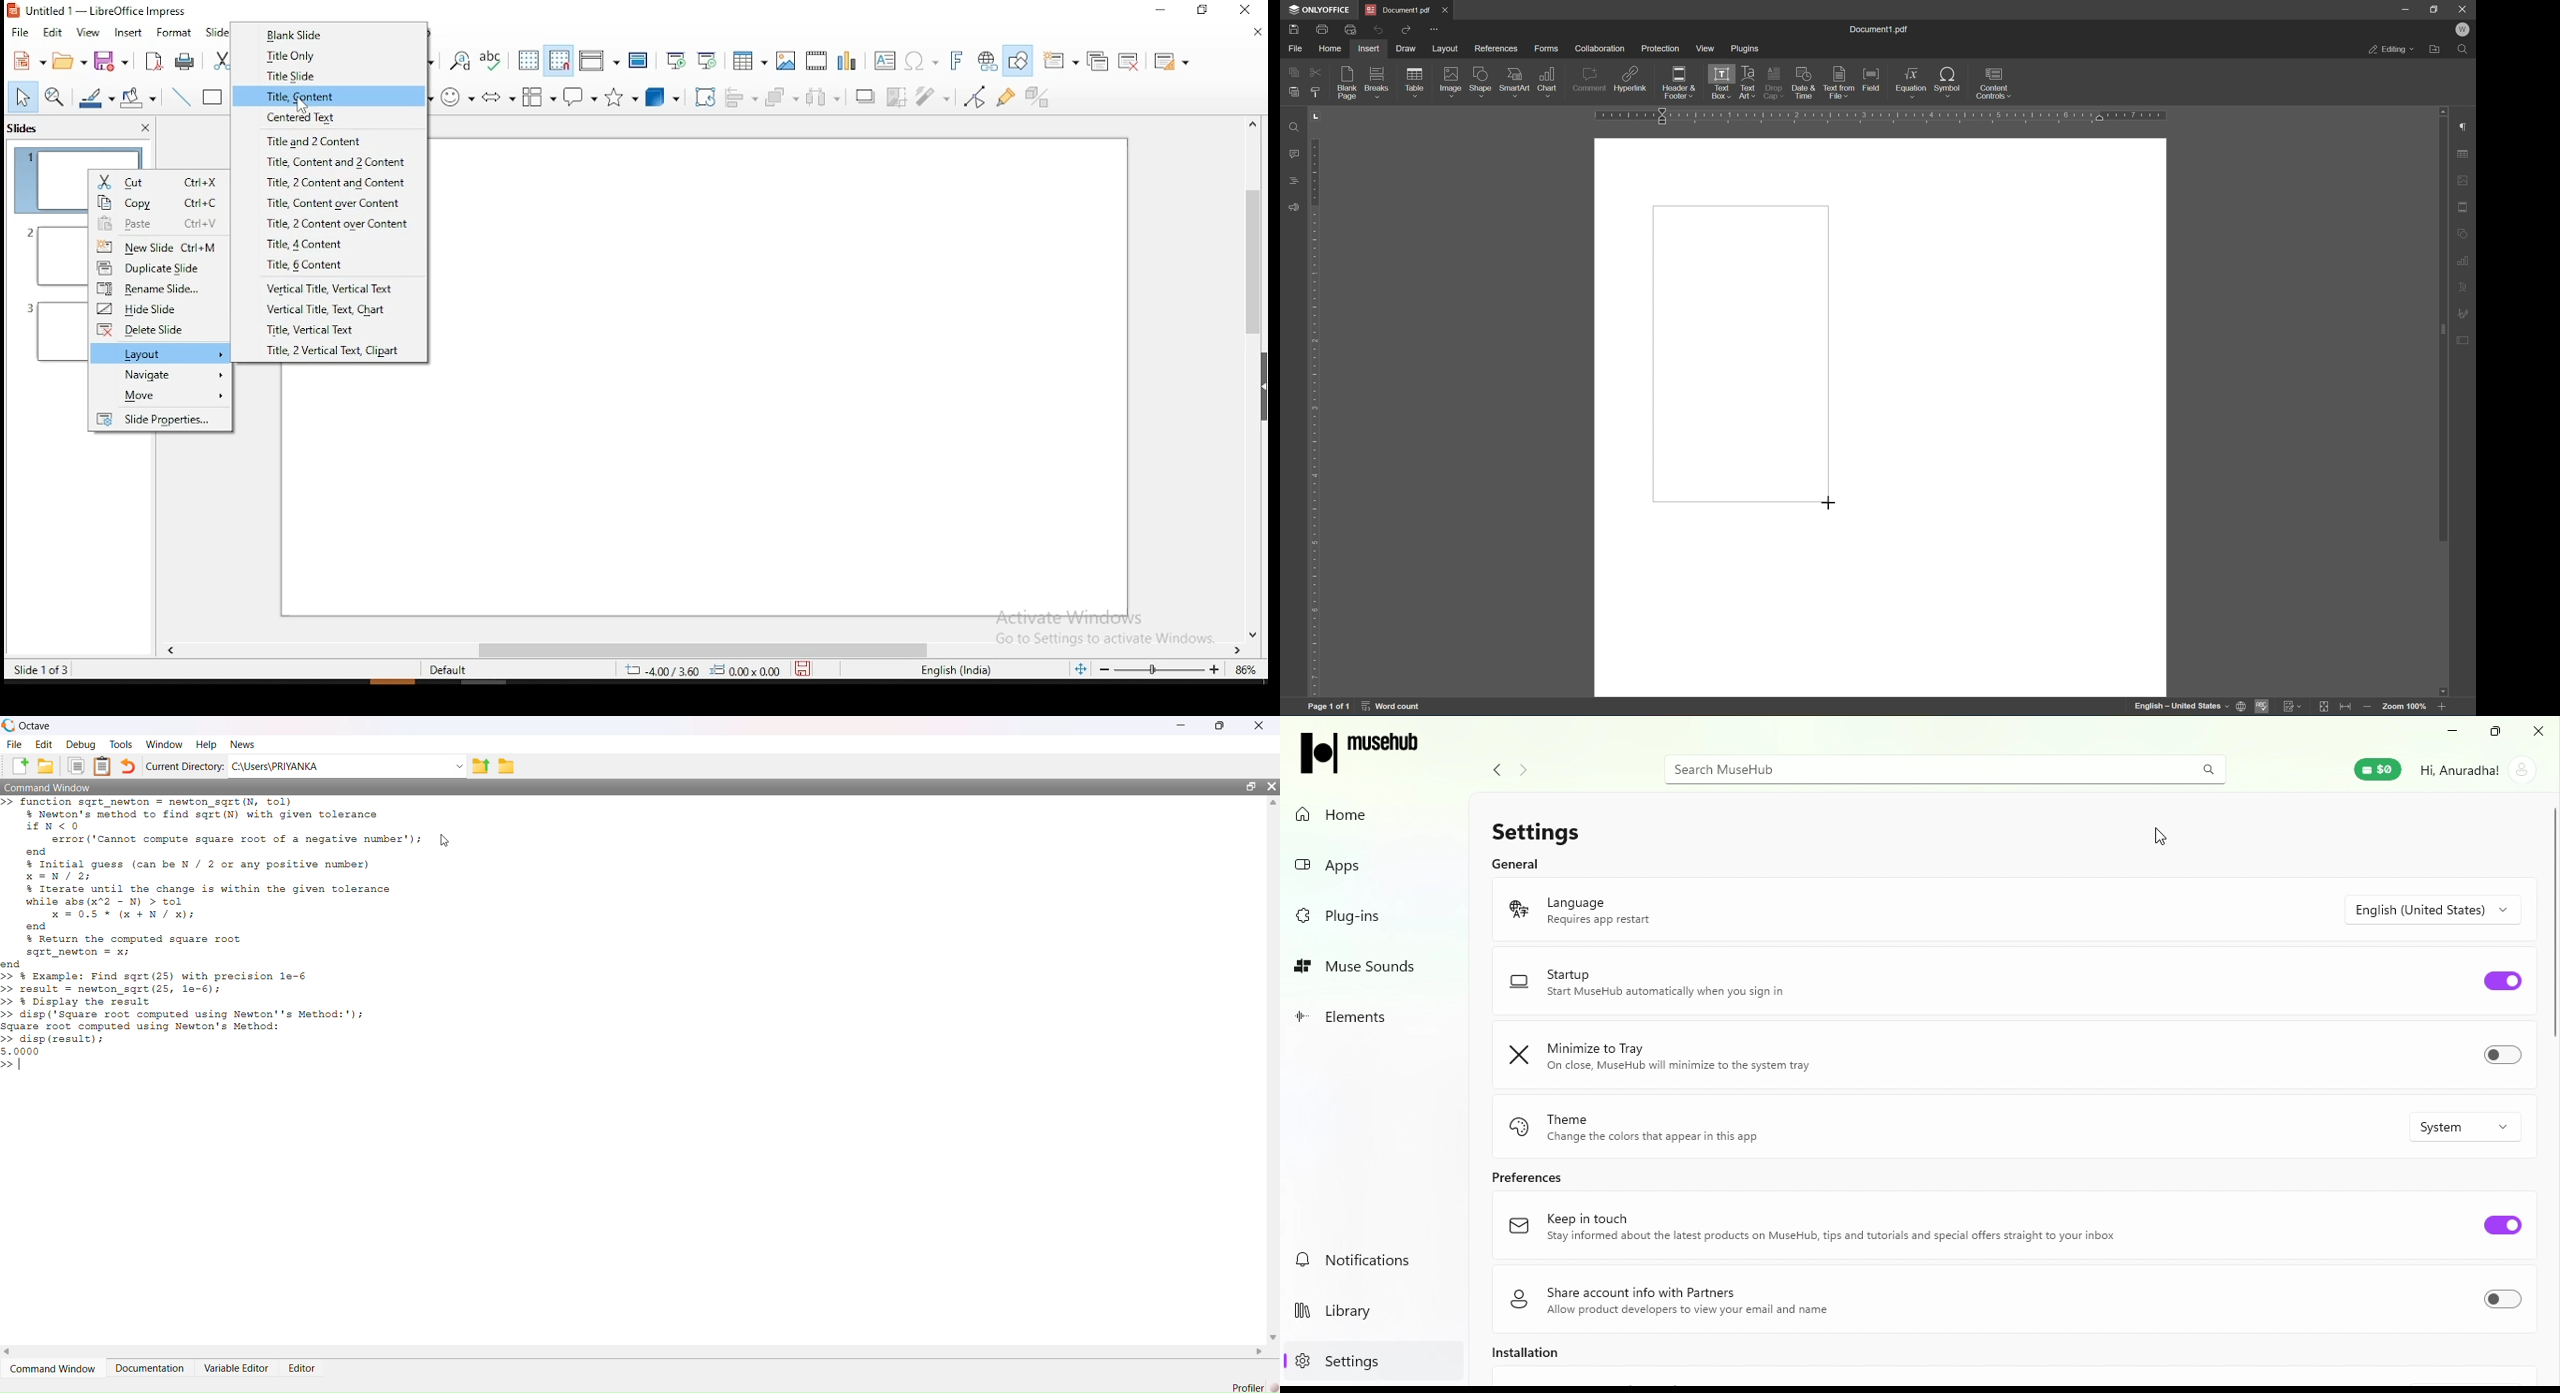 Image resolution: width=2576 pixels, height=1400 pixels. What do you see at coordinates (160, 287) in the screenshot?
I see `rename slide` at bounding box center [160, 287].